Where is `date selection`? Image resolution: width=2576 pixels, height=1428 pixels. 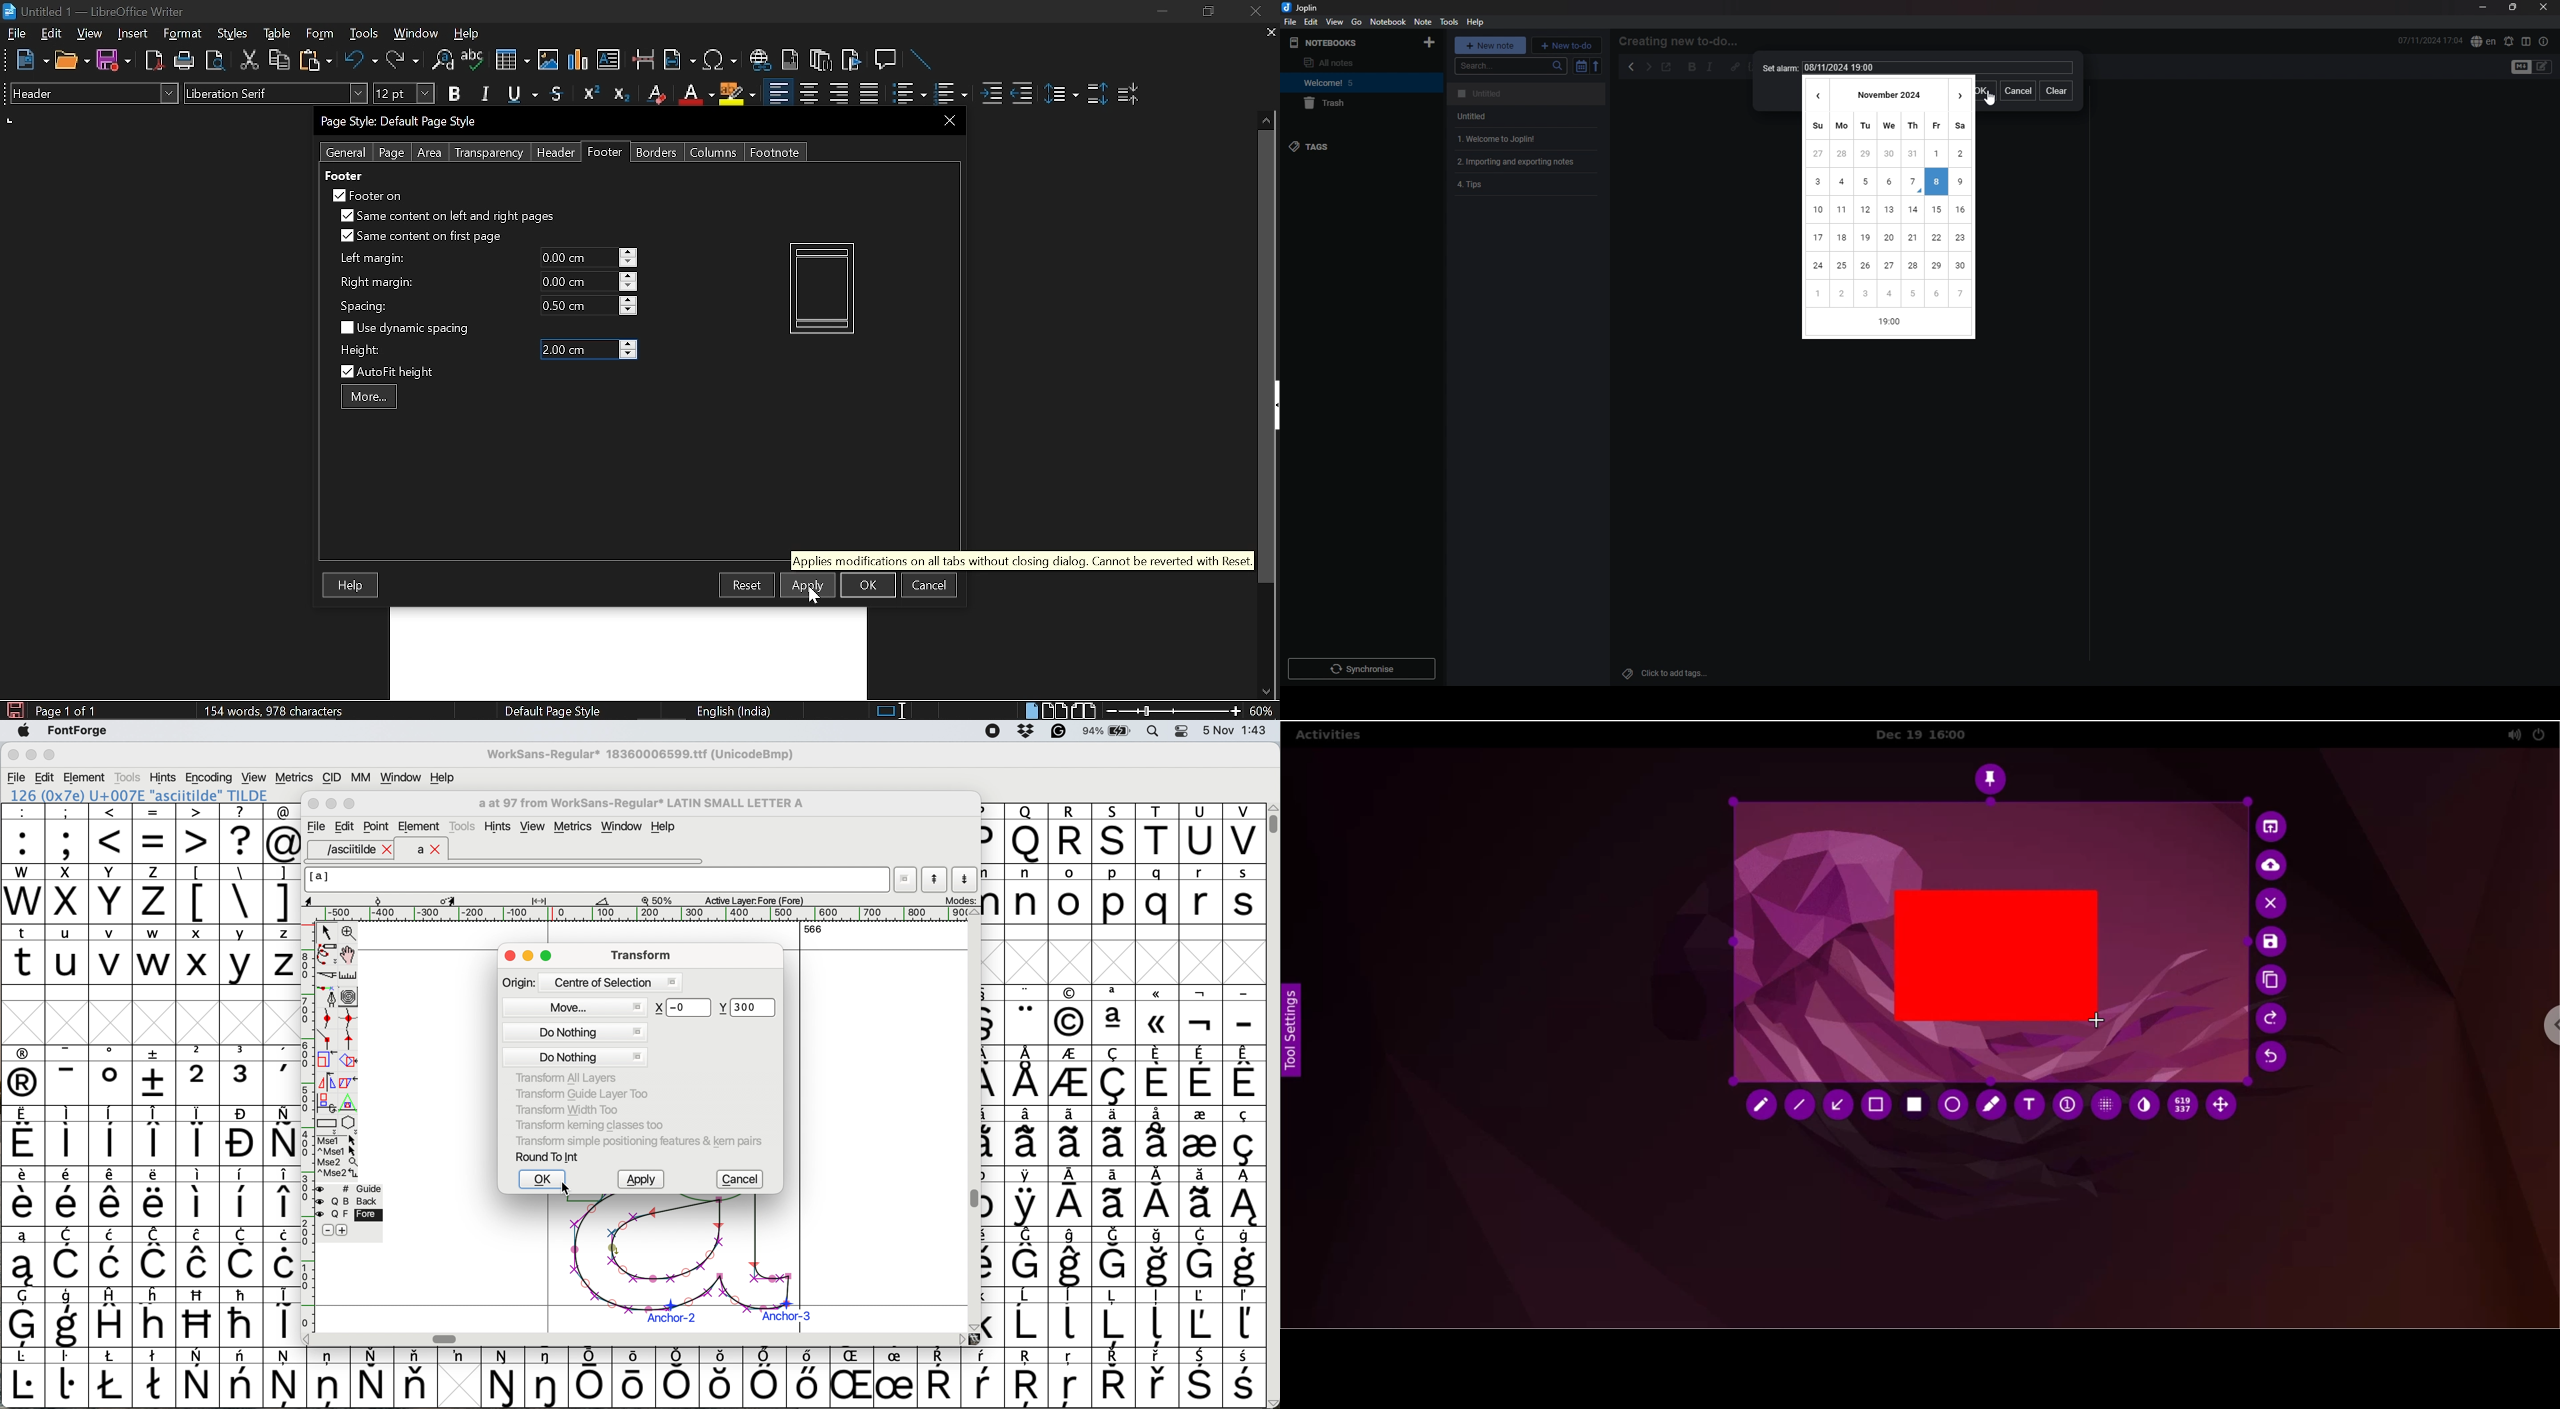 date selection is located at coordinates (1889, 209).